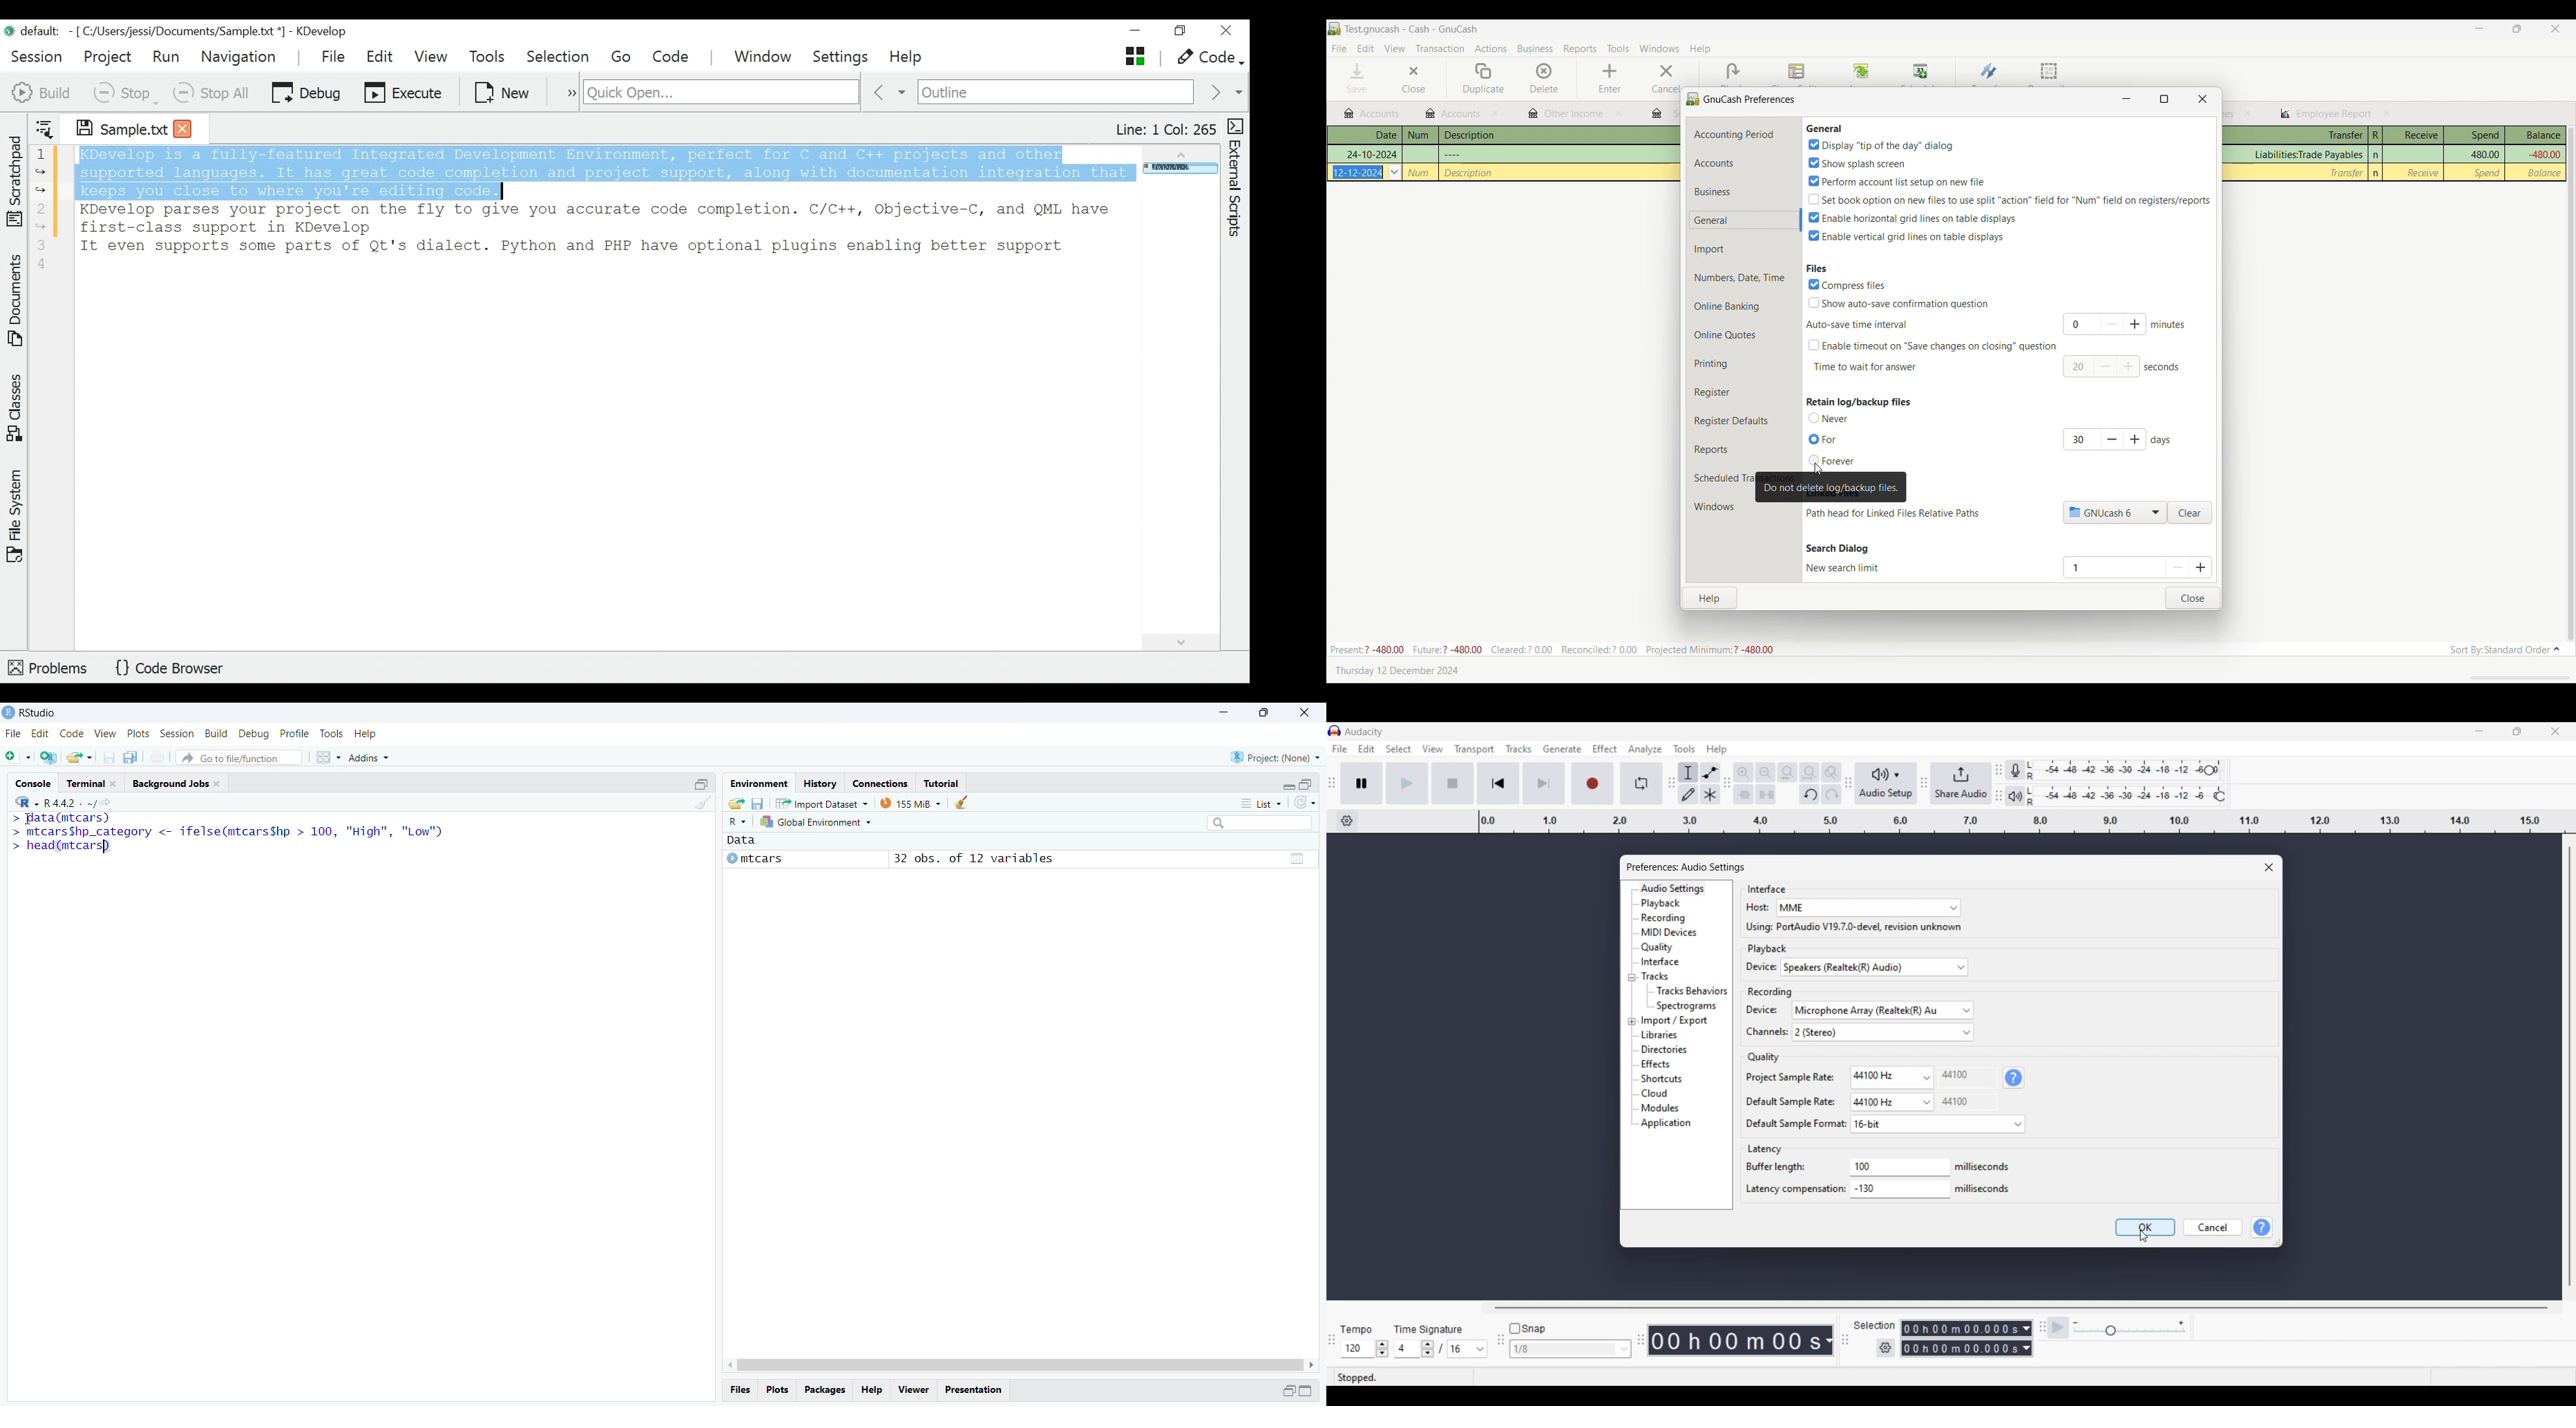 The image size is (2576, 1428). I want to click on List, so click(1264, 804).